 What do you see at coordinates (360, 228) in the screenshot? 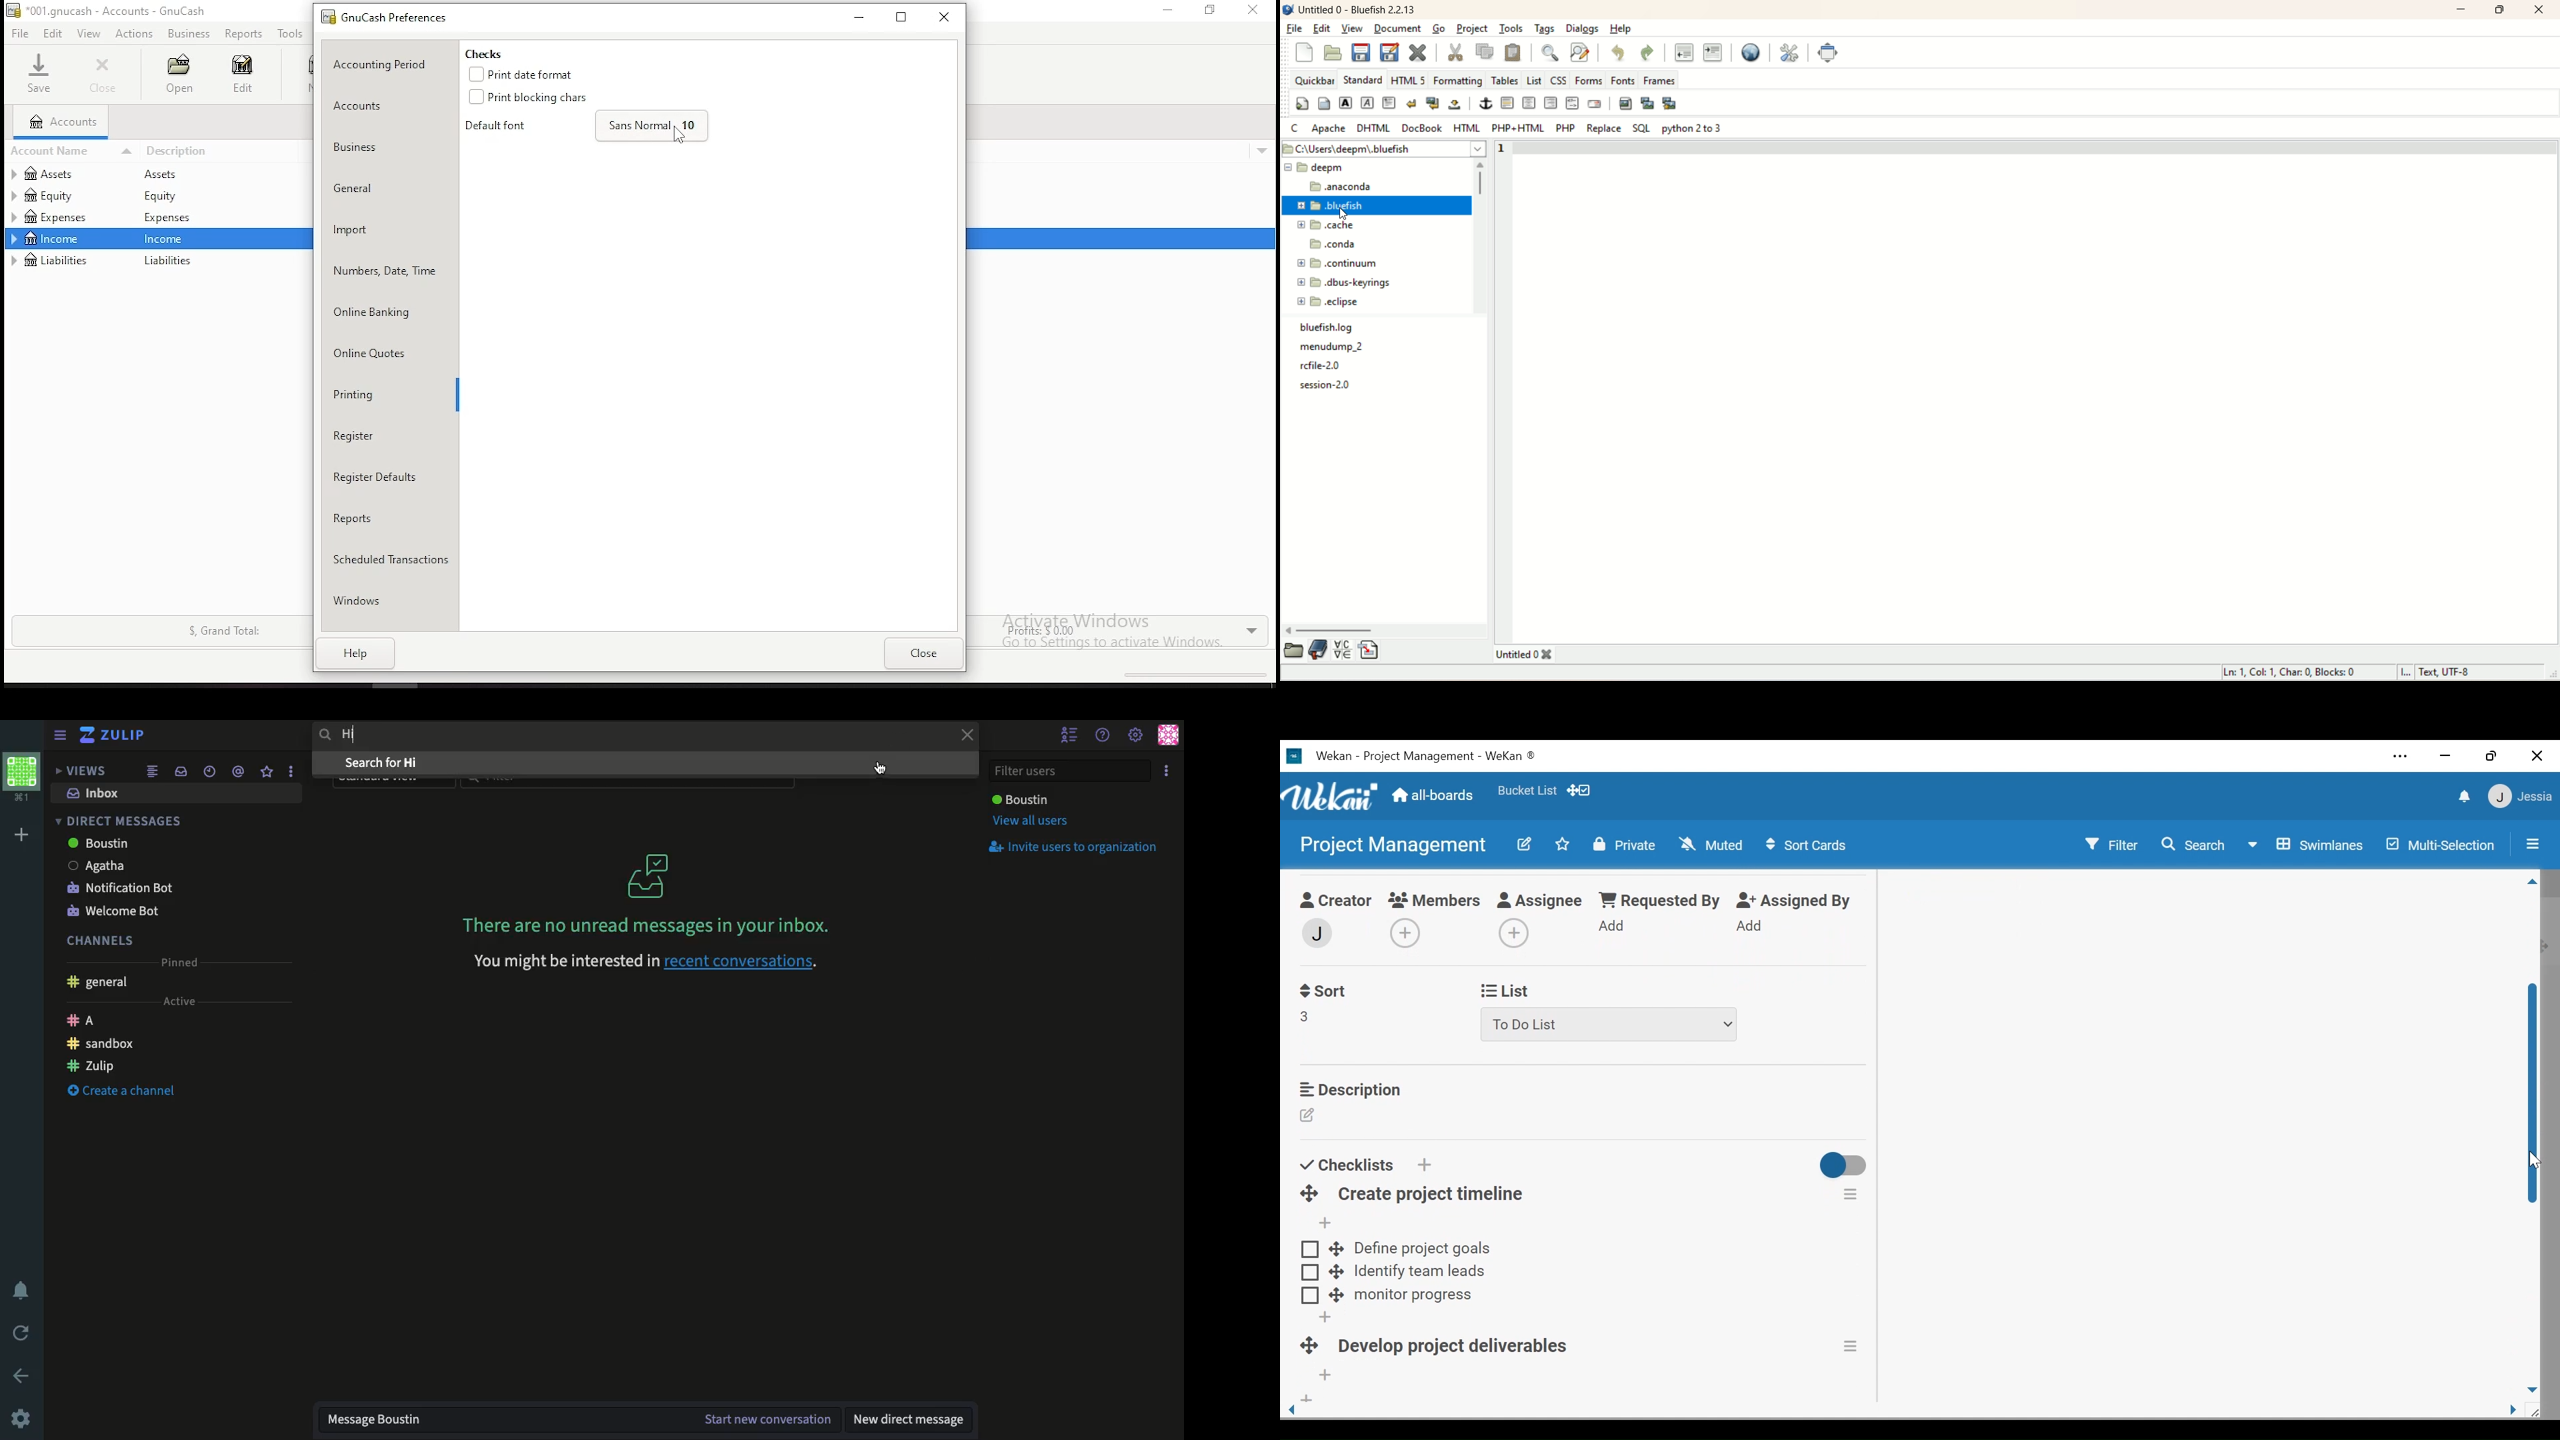
I see `import` at bounding box center [360, 228].